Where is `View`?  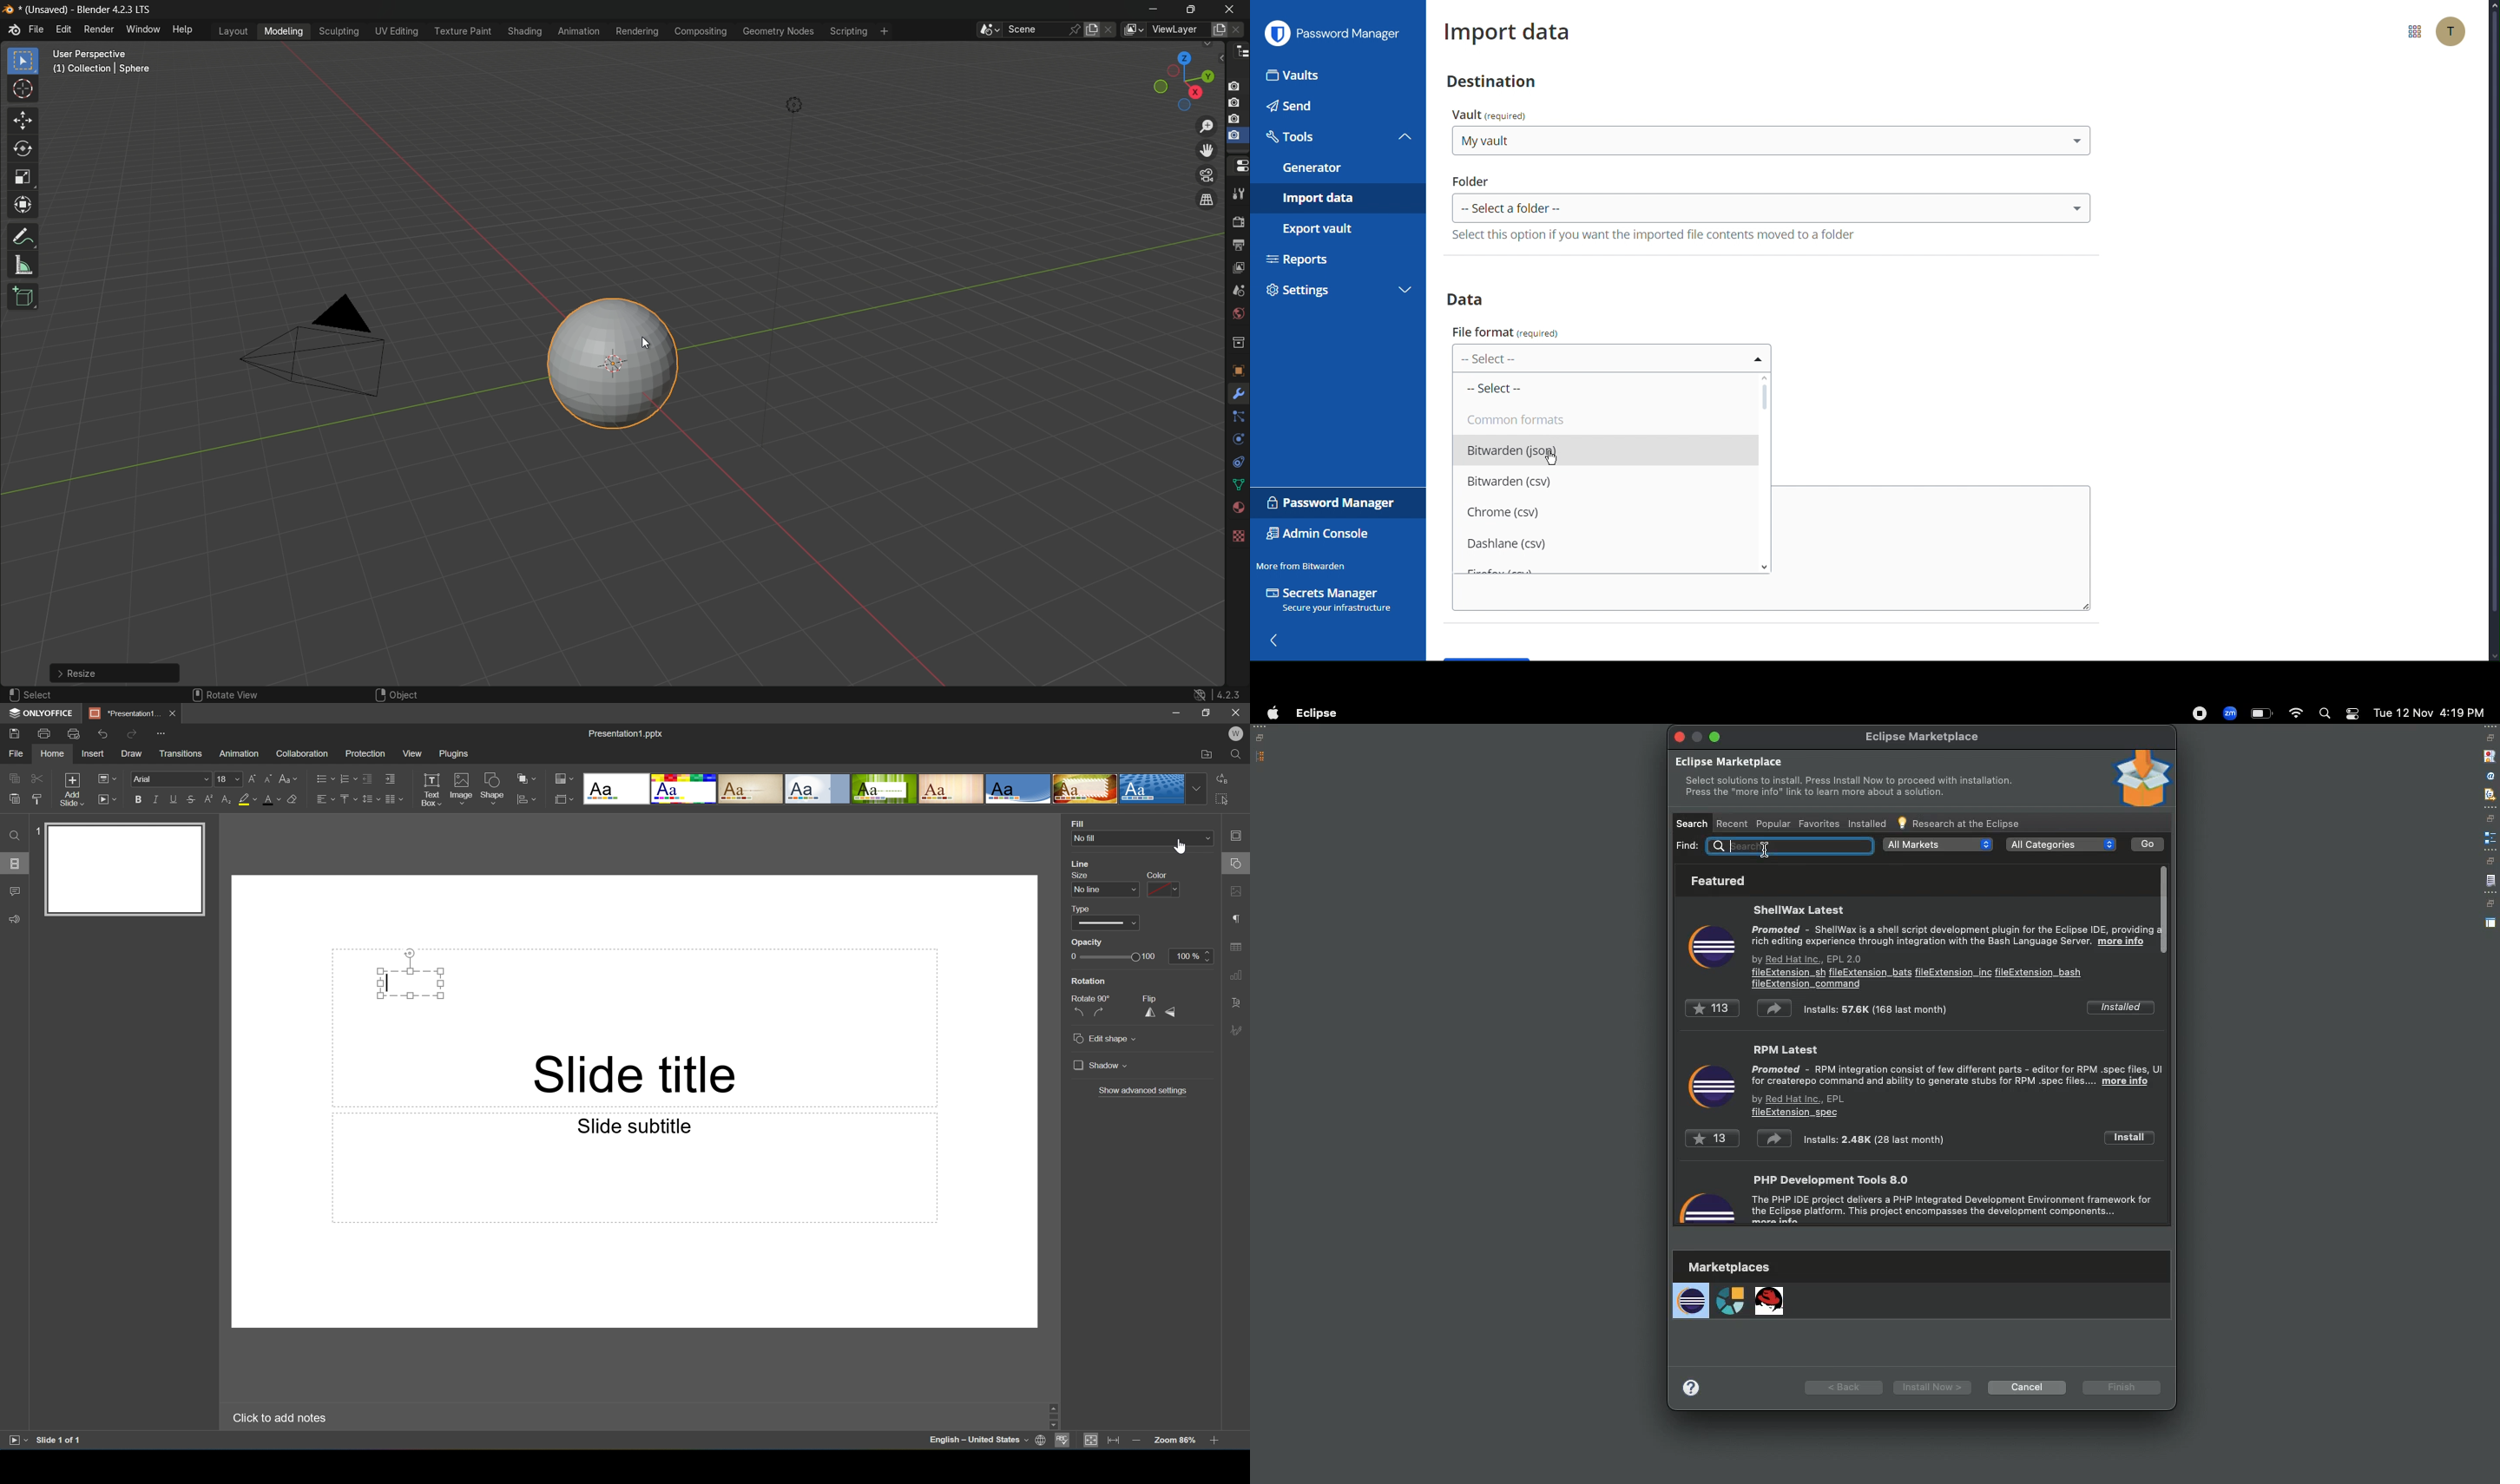 View is located at coordinates (414, 754).